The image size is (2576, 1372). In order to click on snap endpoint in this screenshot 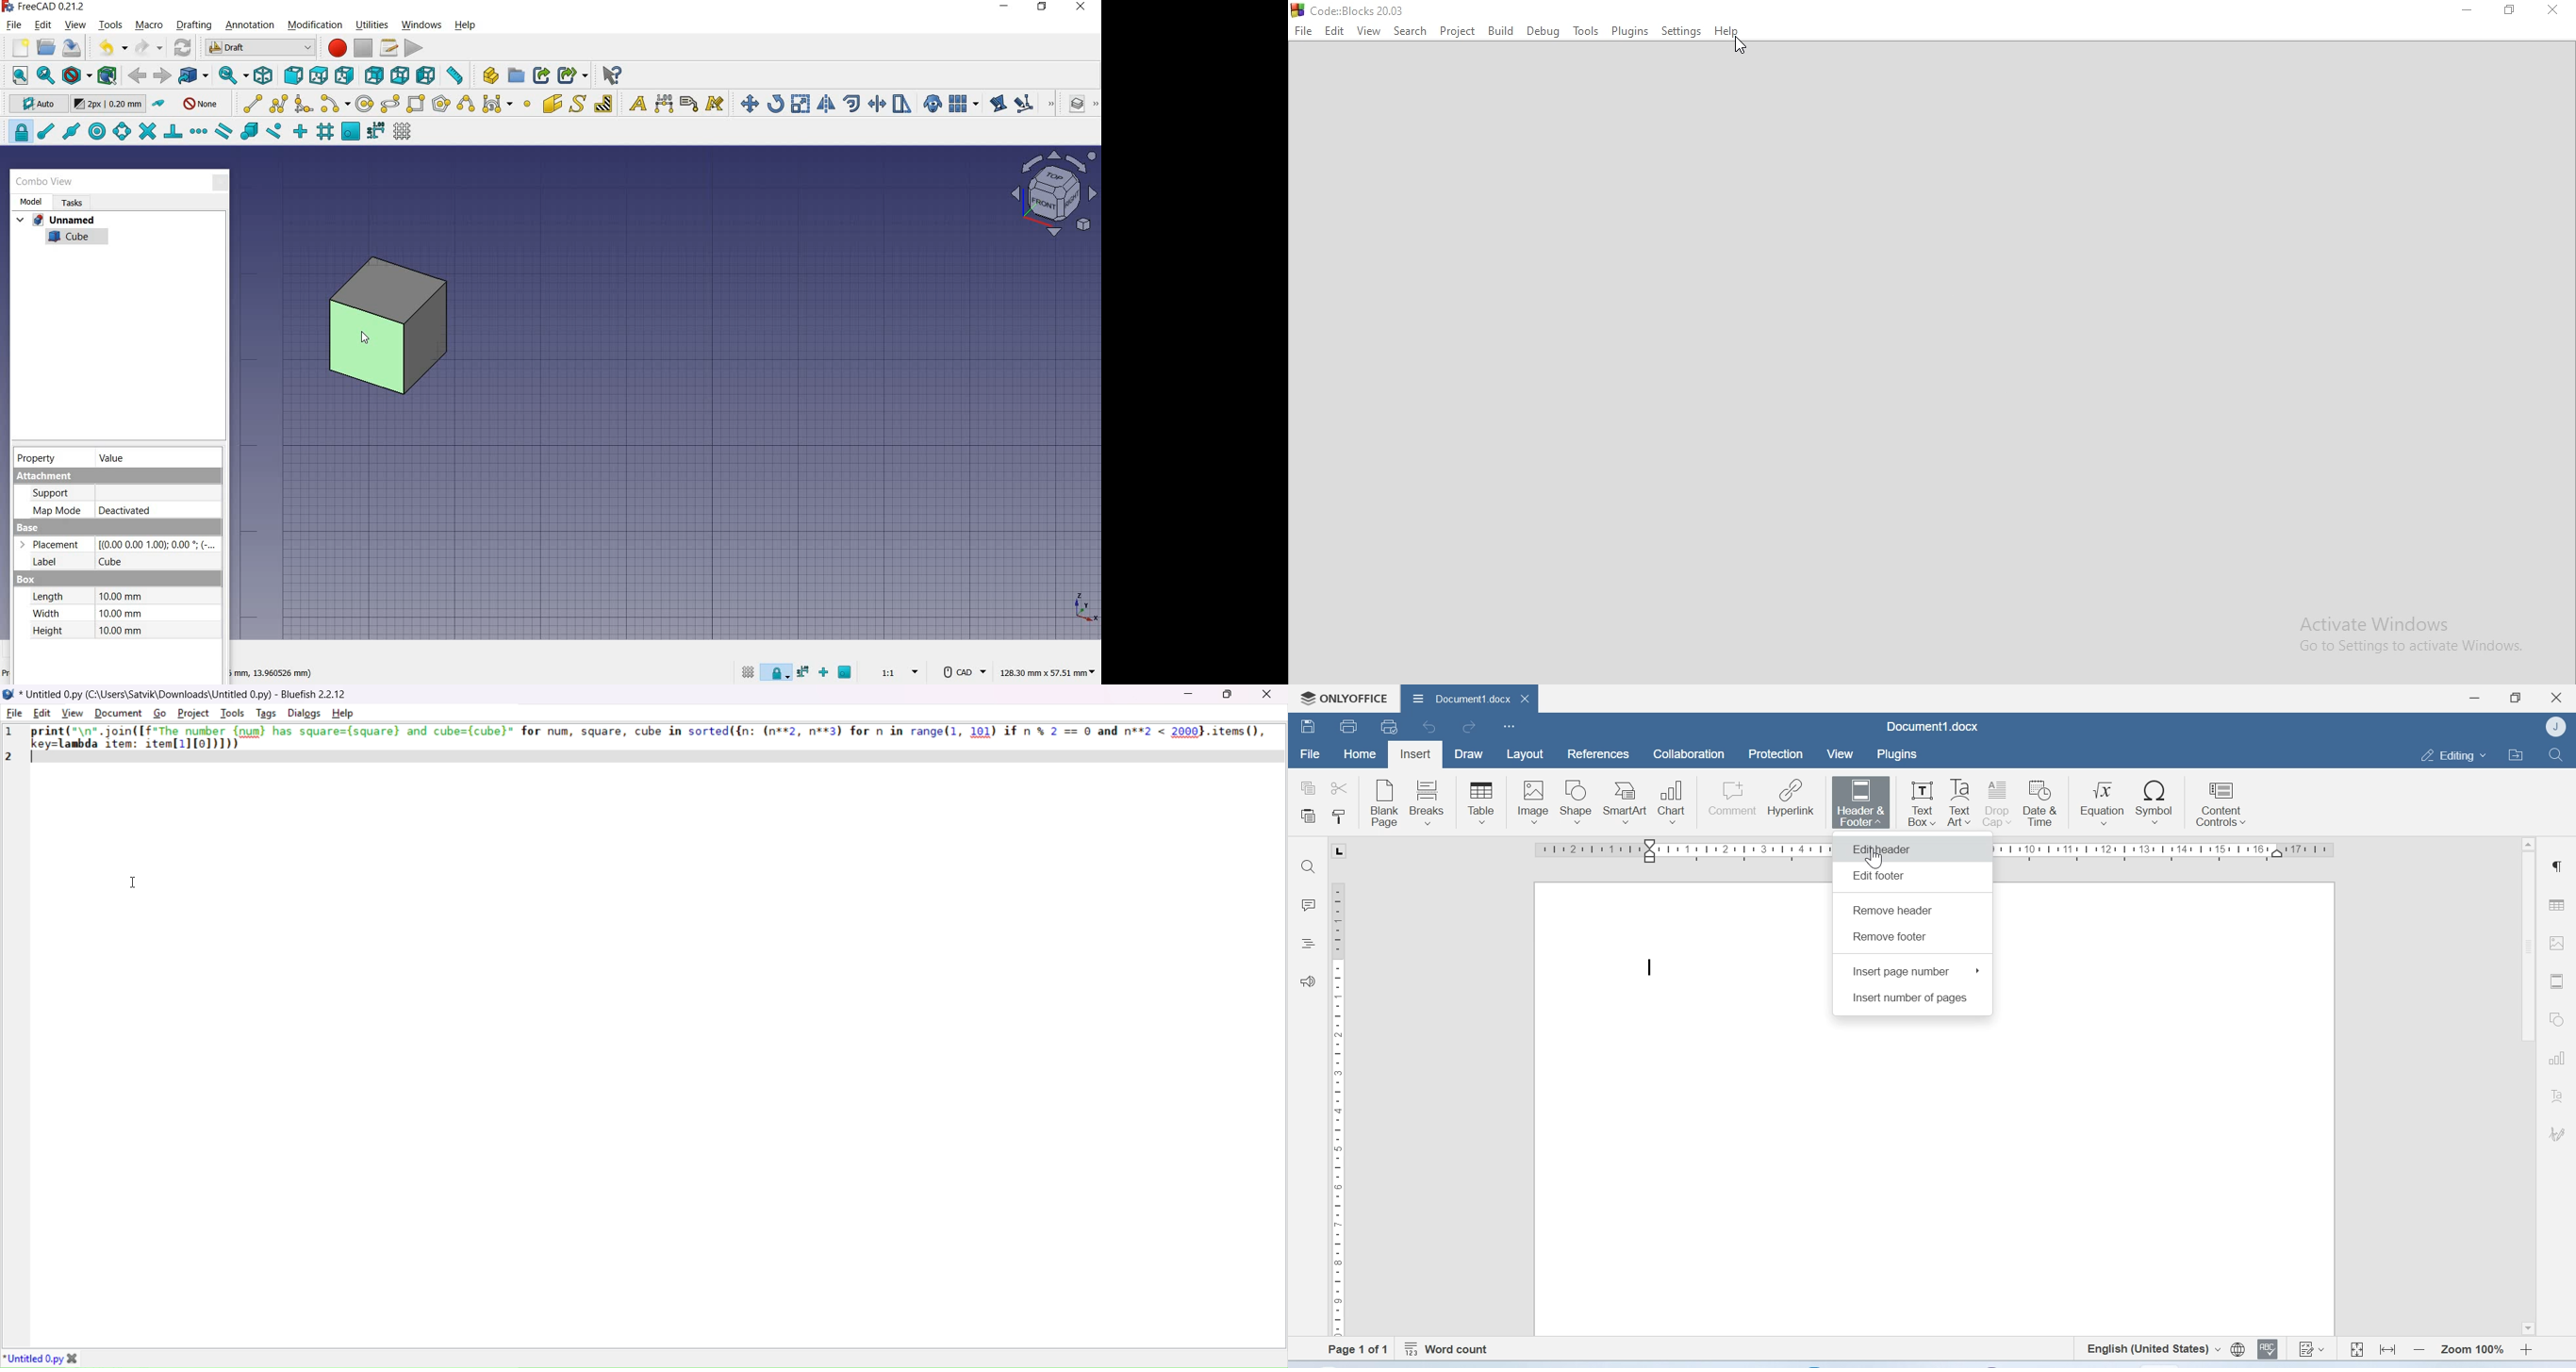, I will do `click(47, 132)`.